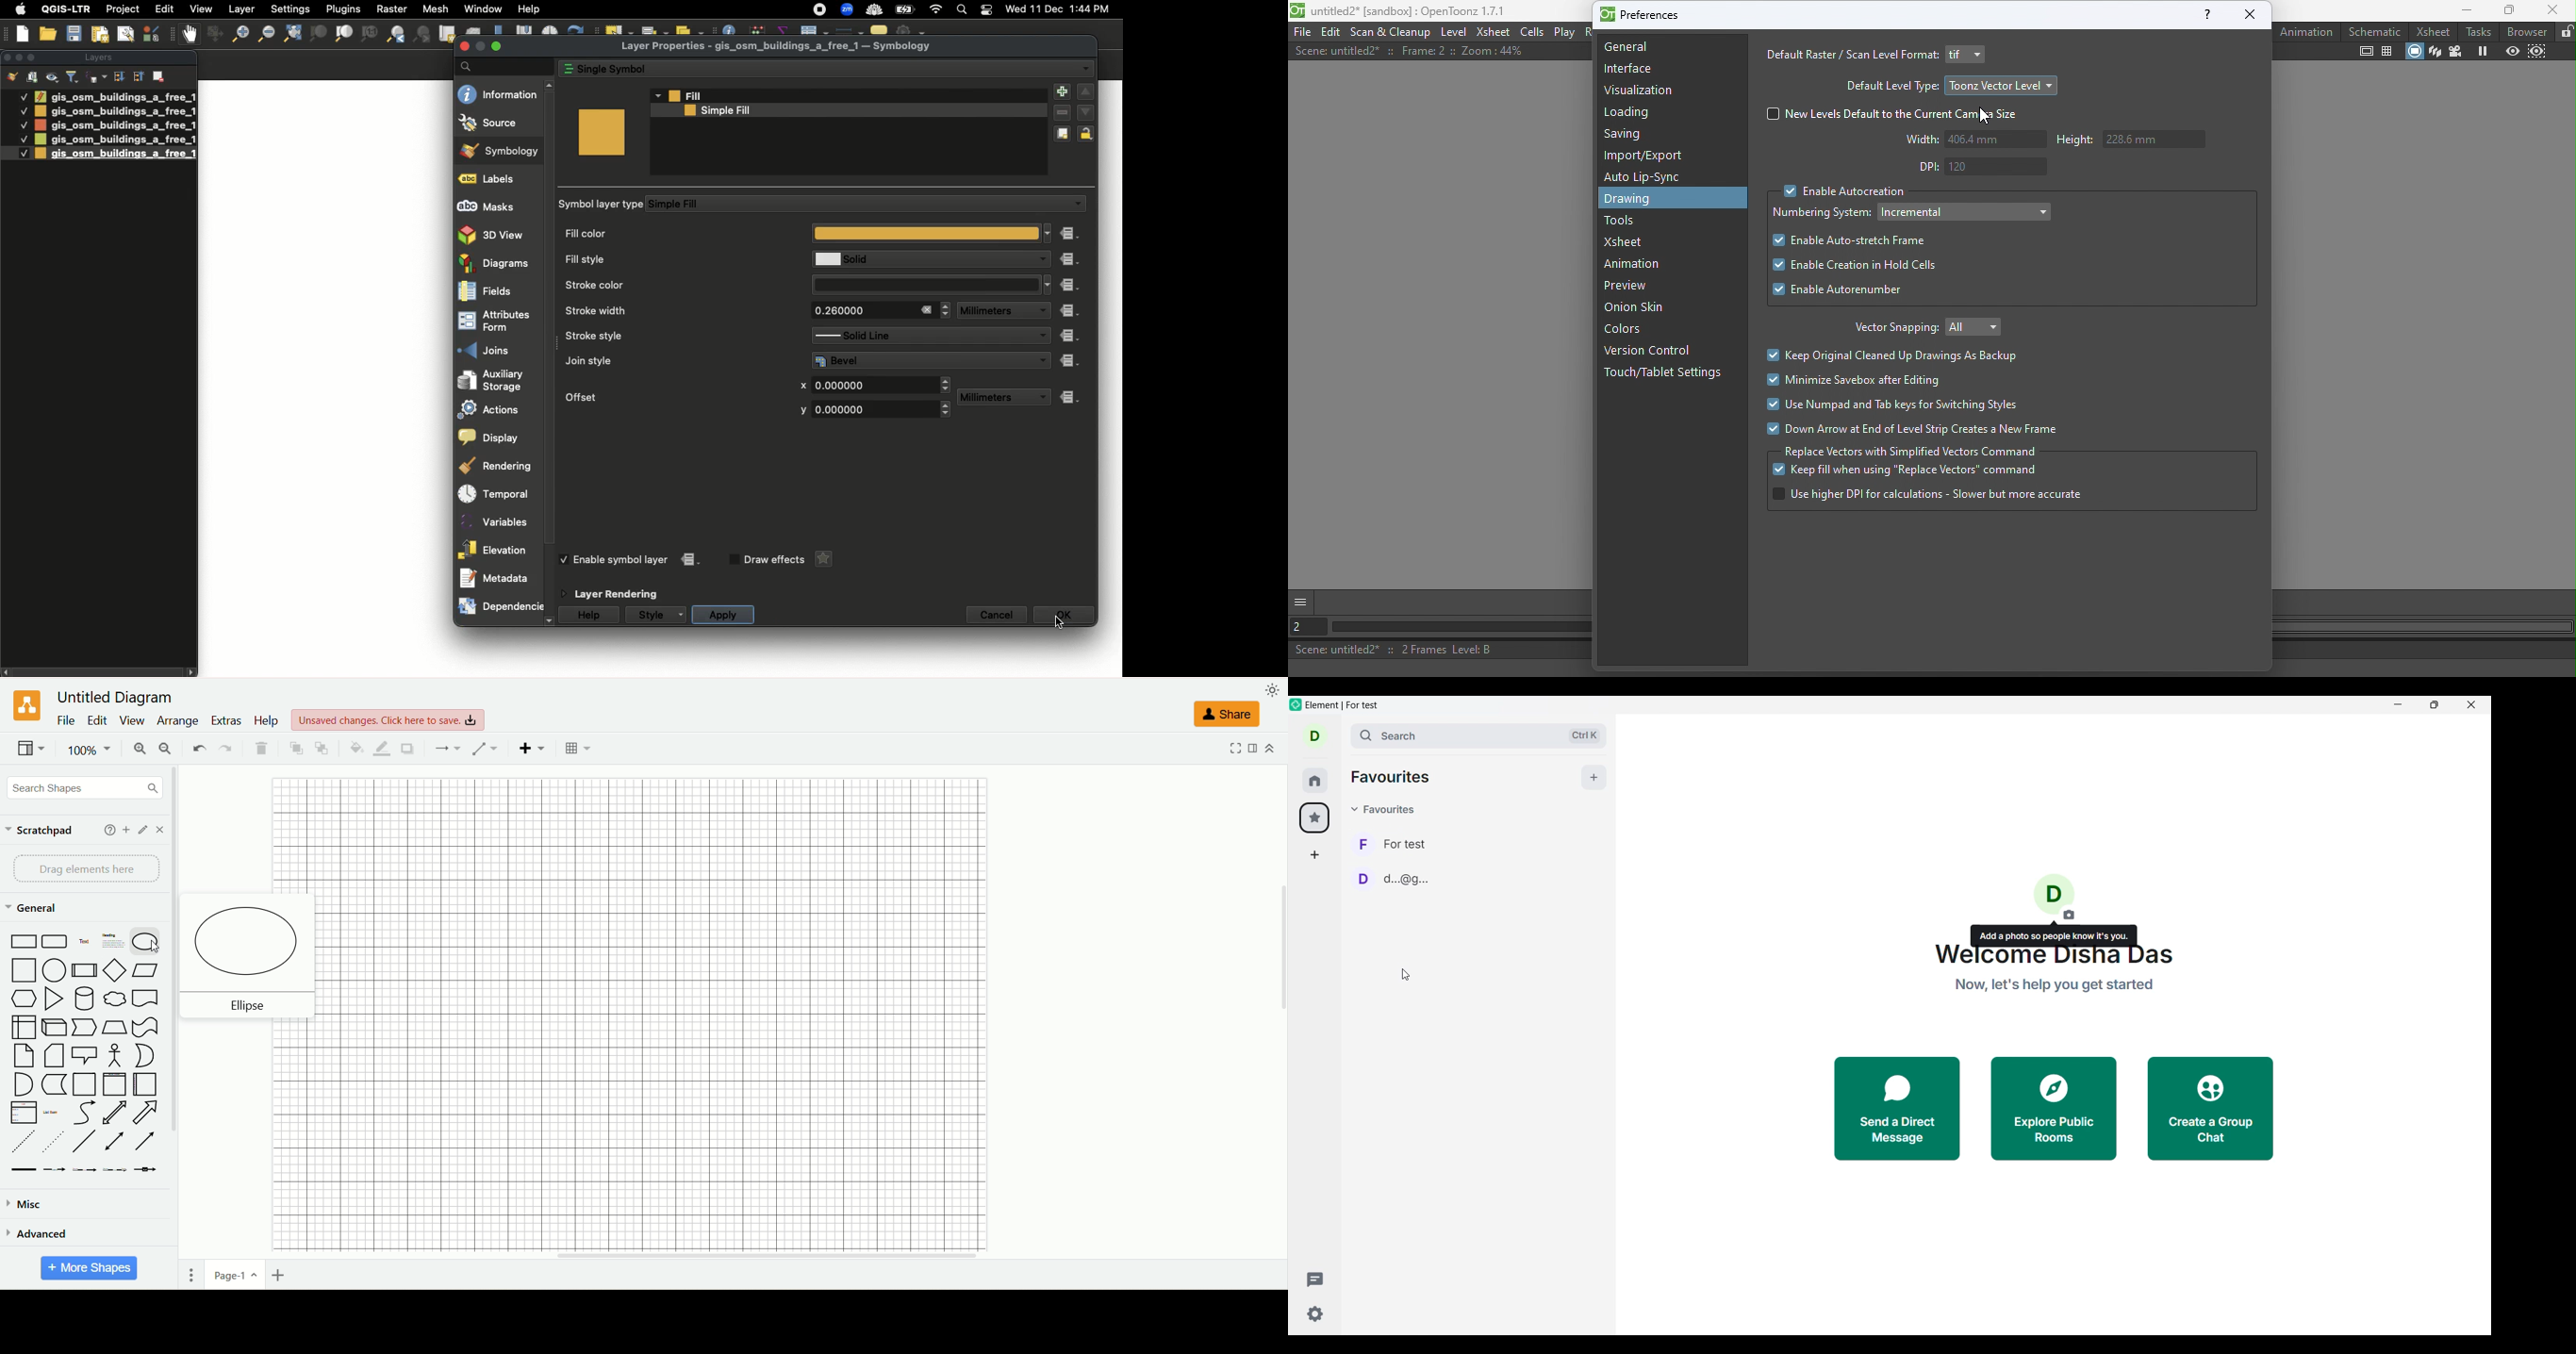  What do you see at coordinates (1841, 192) in the screenshot?
I see `Enable Autocreation` at bounding box center [1841, 192].